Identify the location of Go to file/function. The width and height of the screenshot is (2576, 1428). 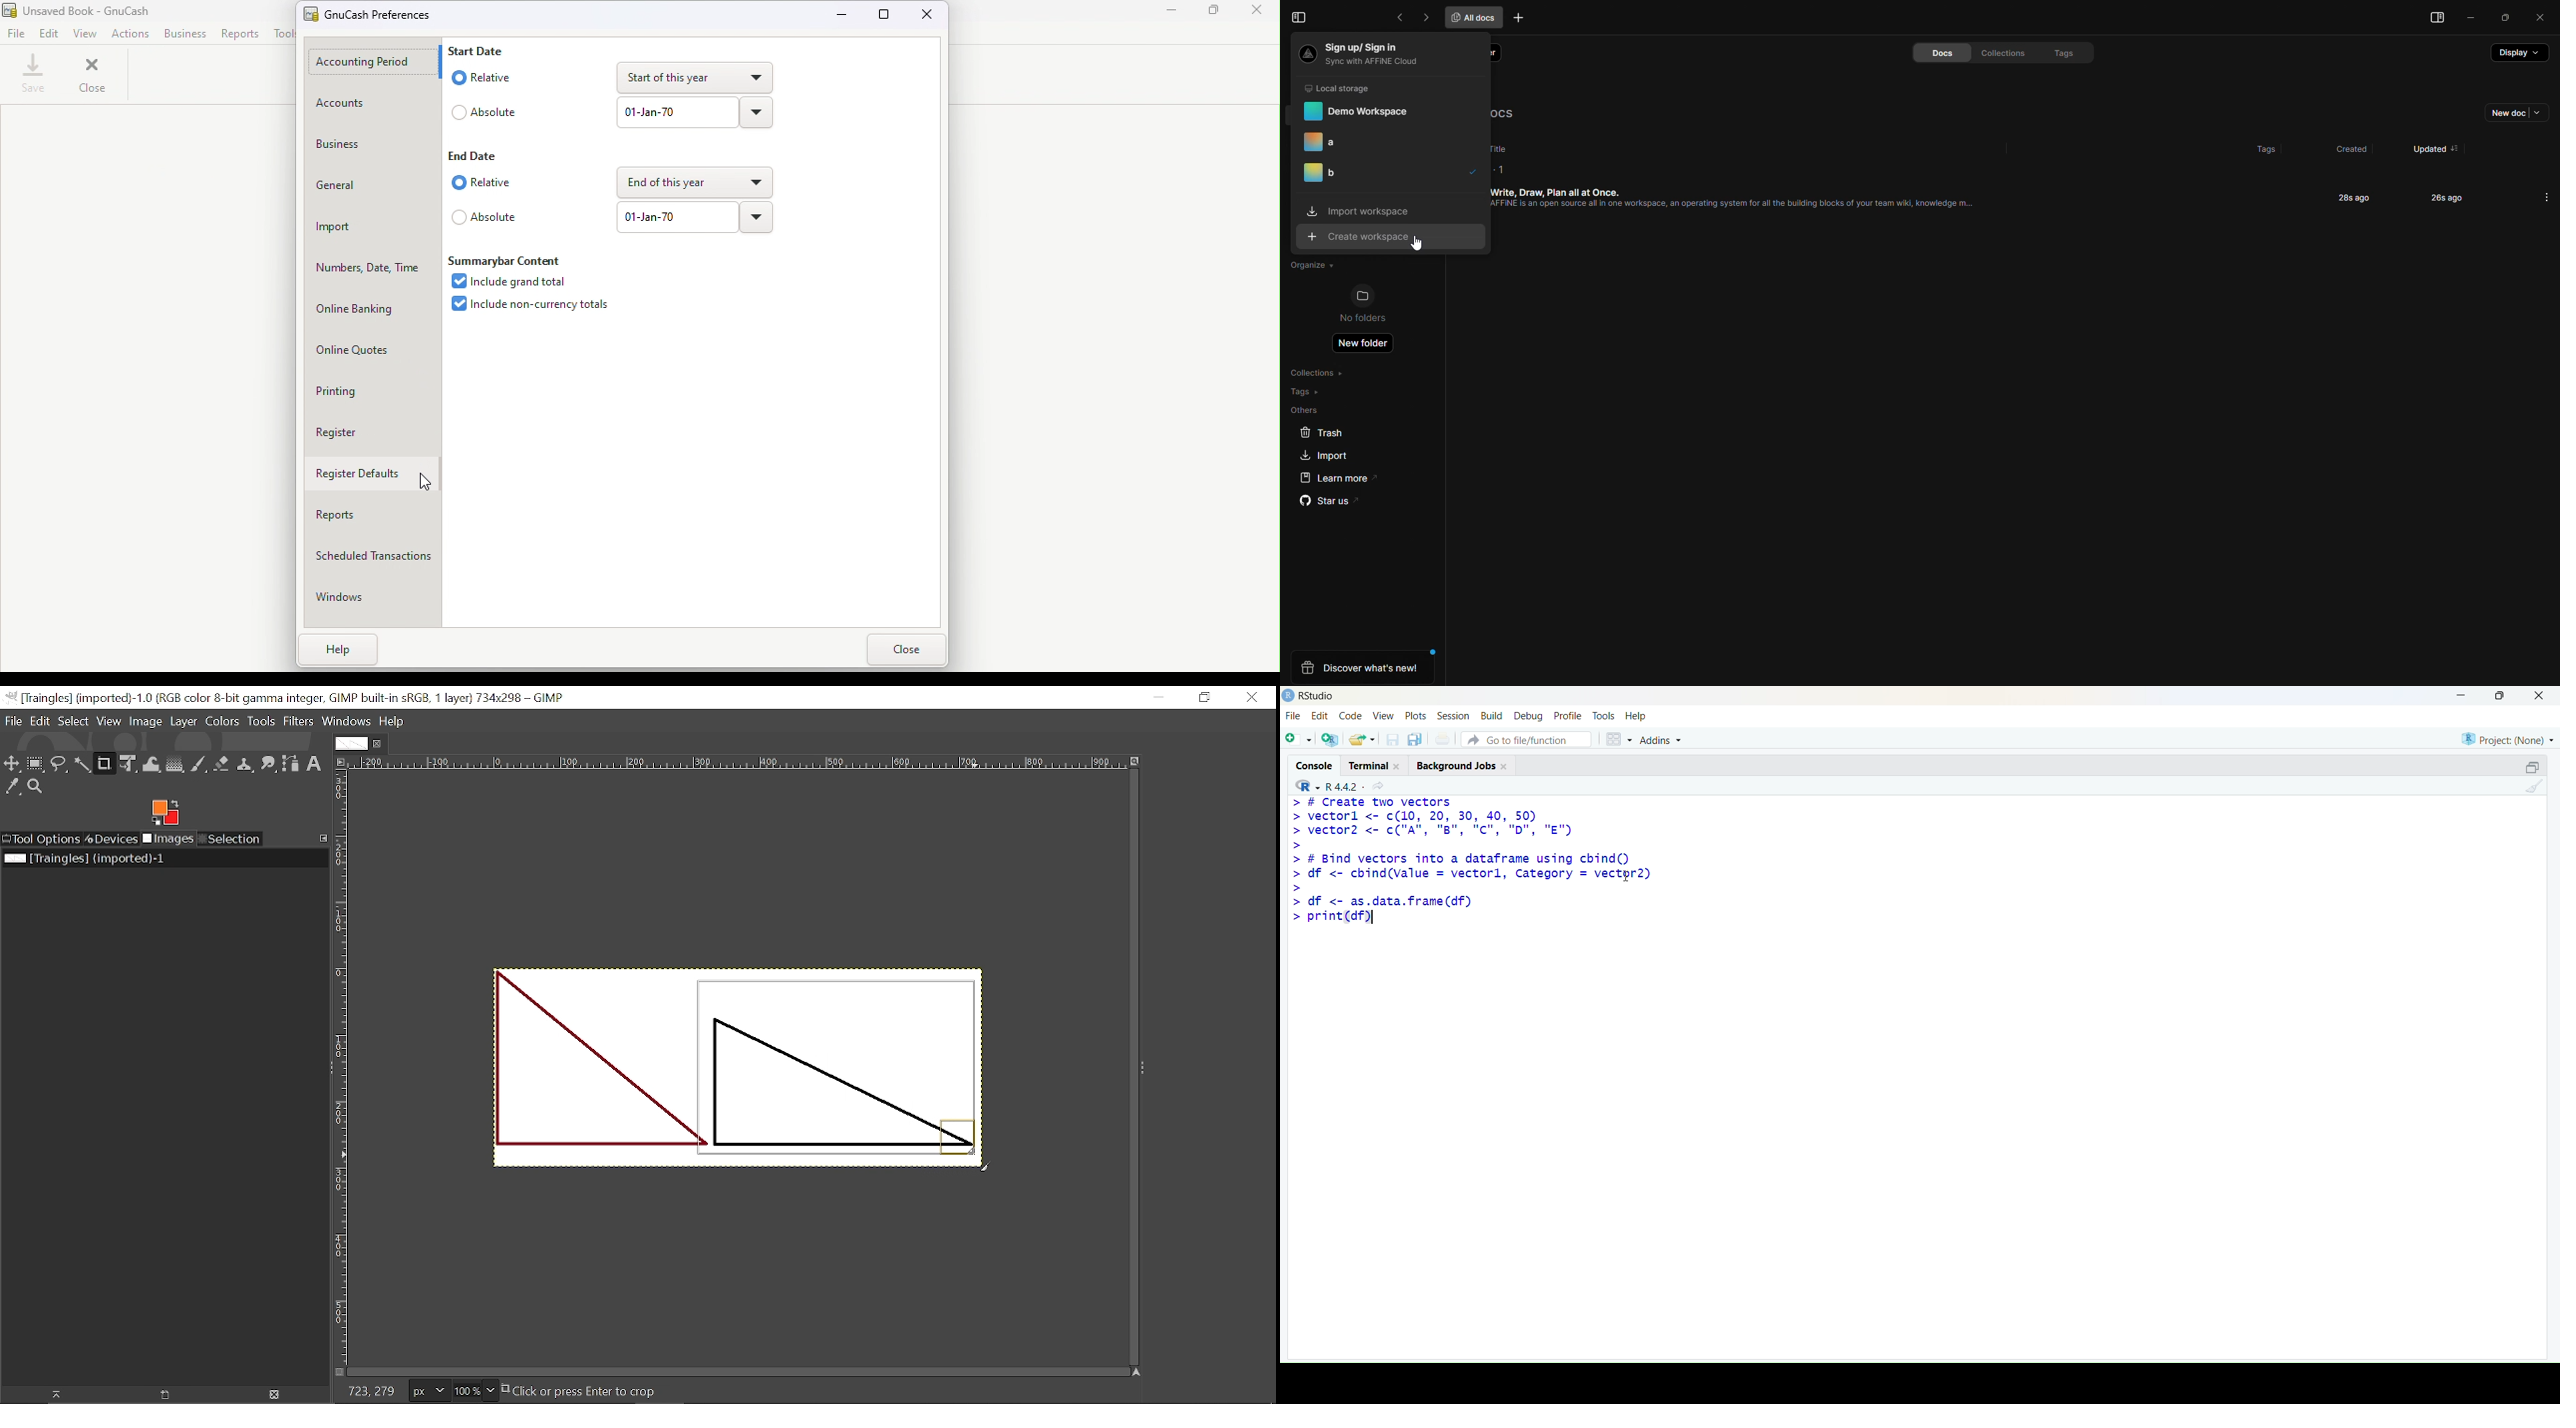
(1526, 739).